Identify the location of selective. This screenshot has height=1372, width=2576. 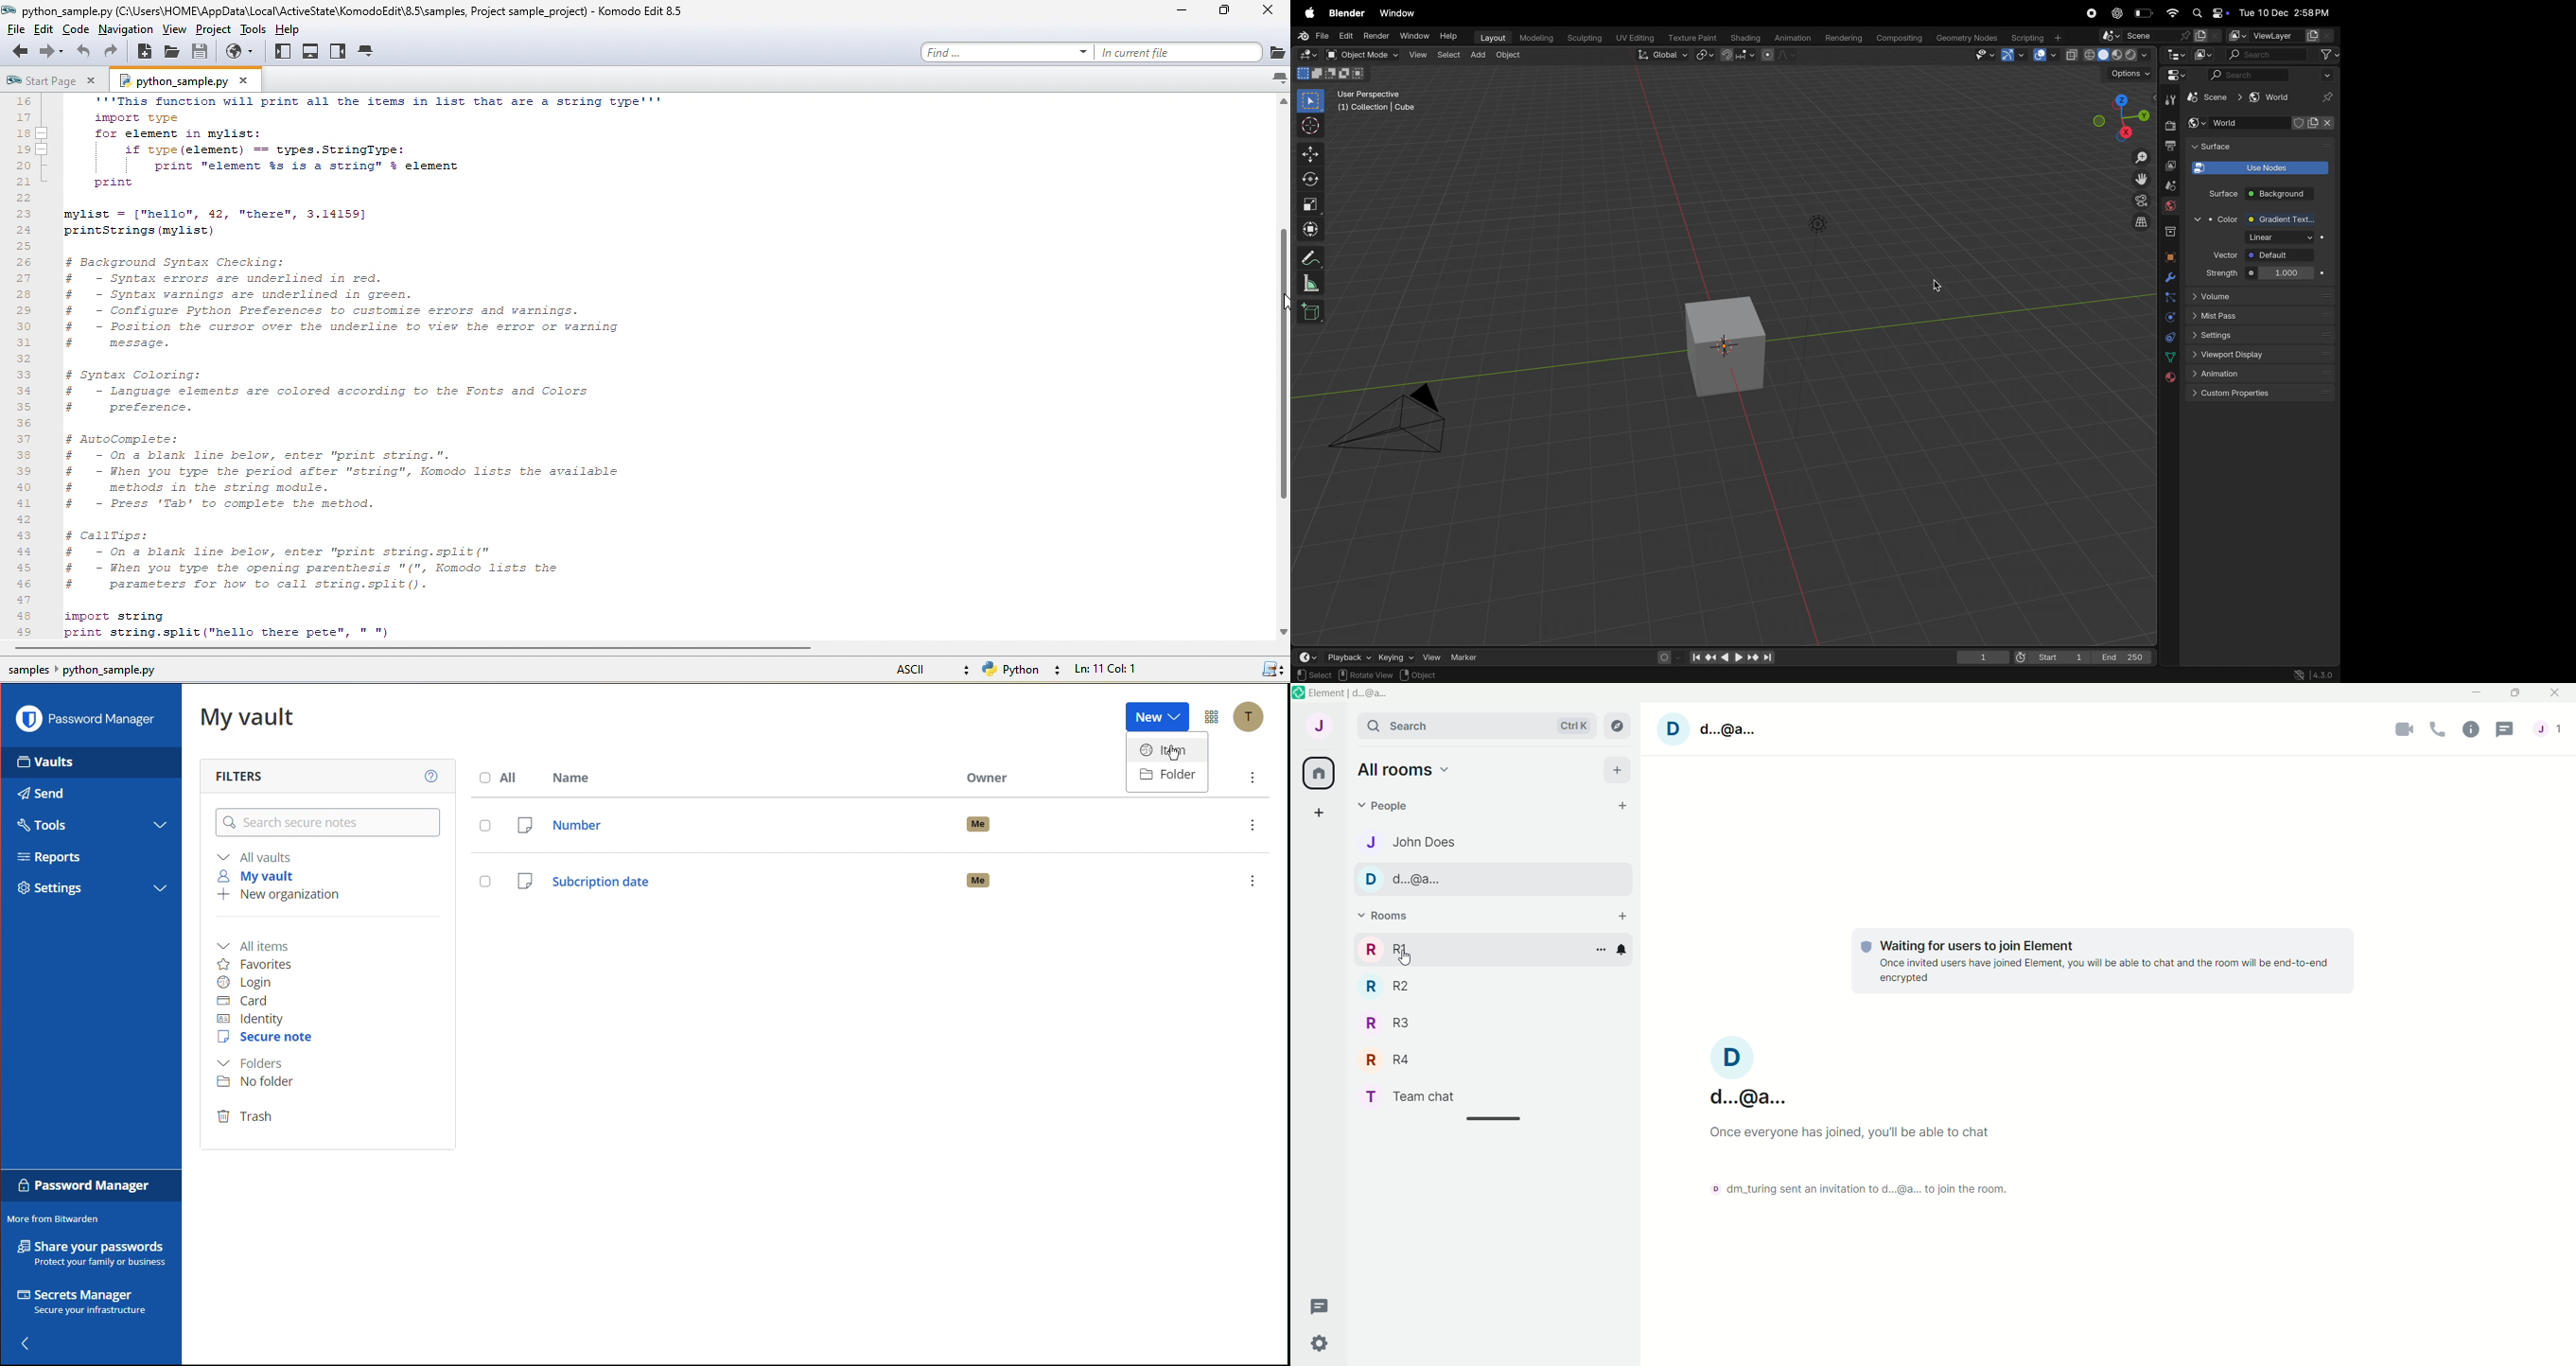
(1311, 100).